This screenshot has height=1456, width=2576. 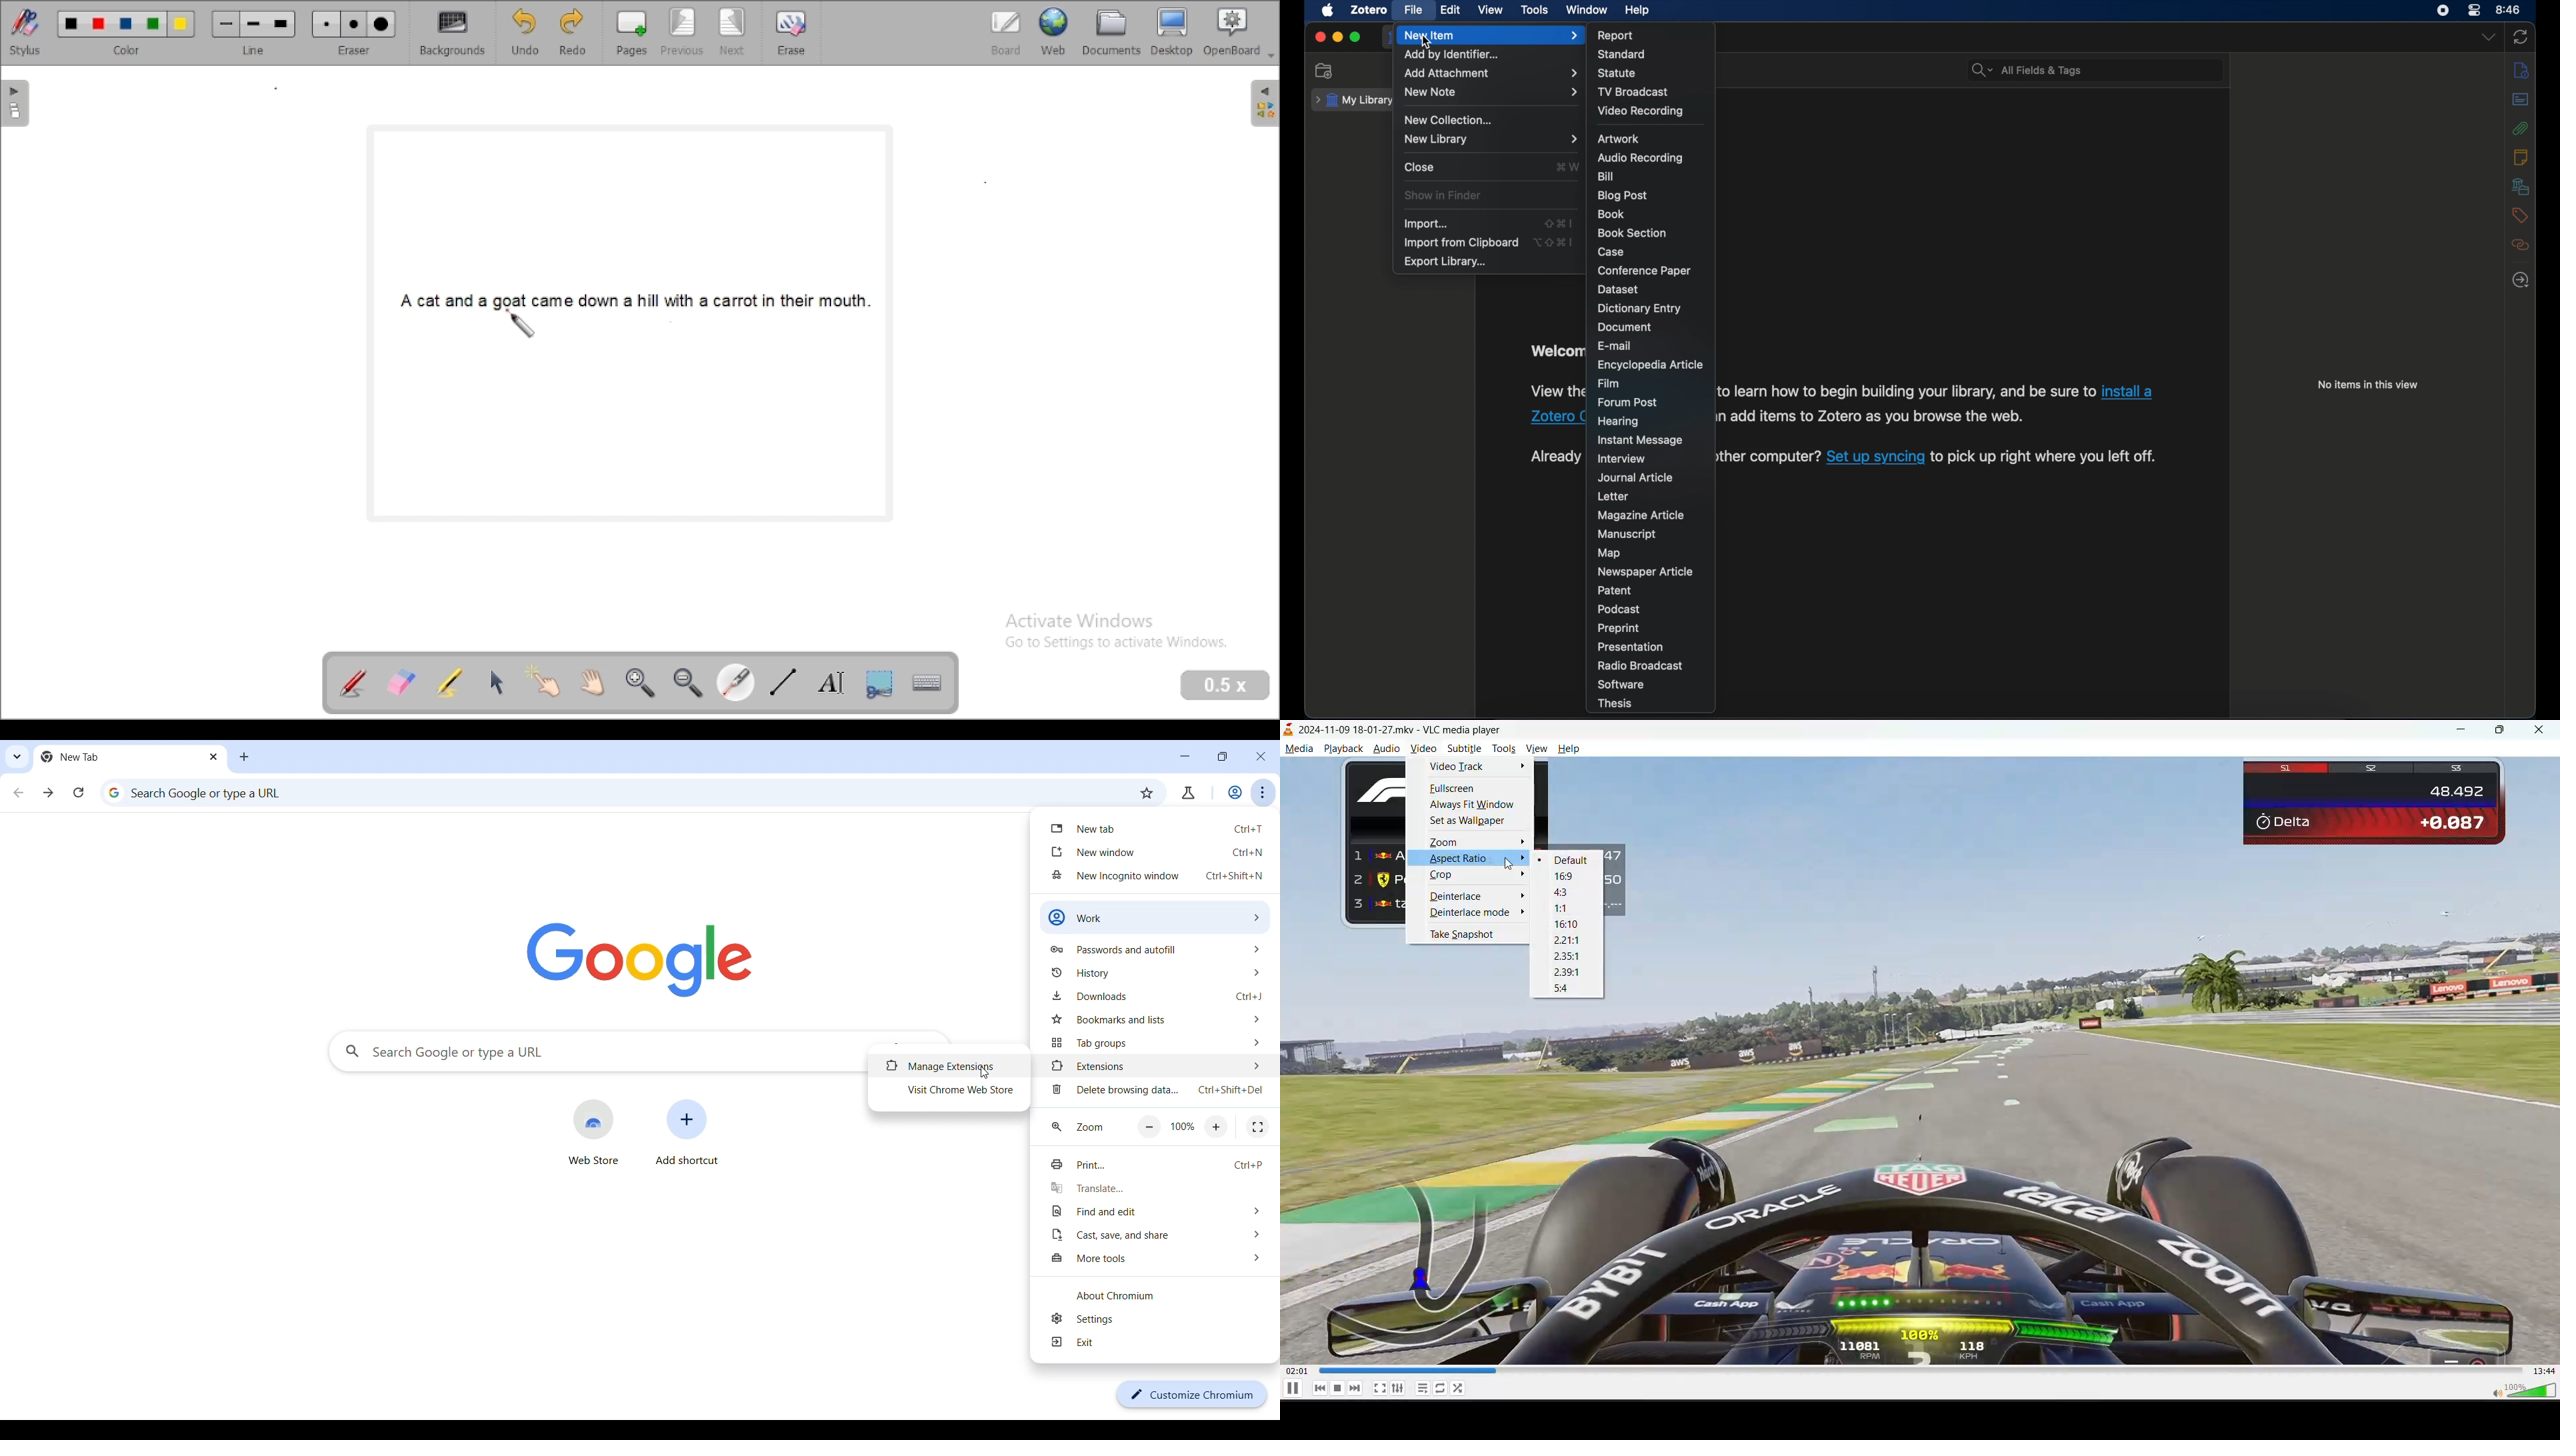 I want to click on book, so click(x=1611, y=215).